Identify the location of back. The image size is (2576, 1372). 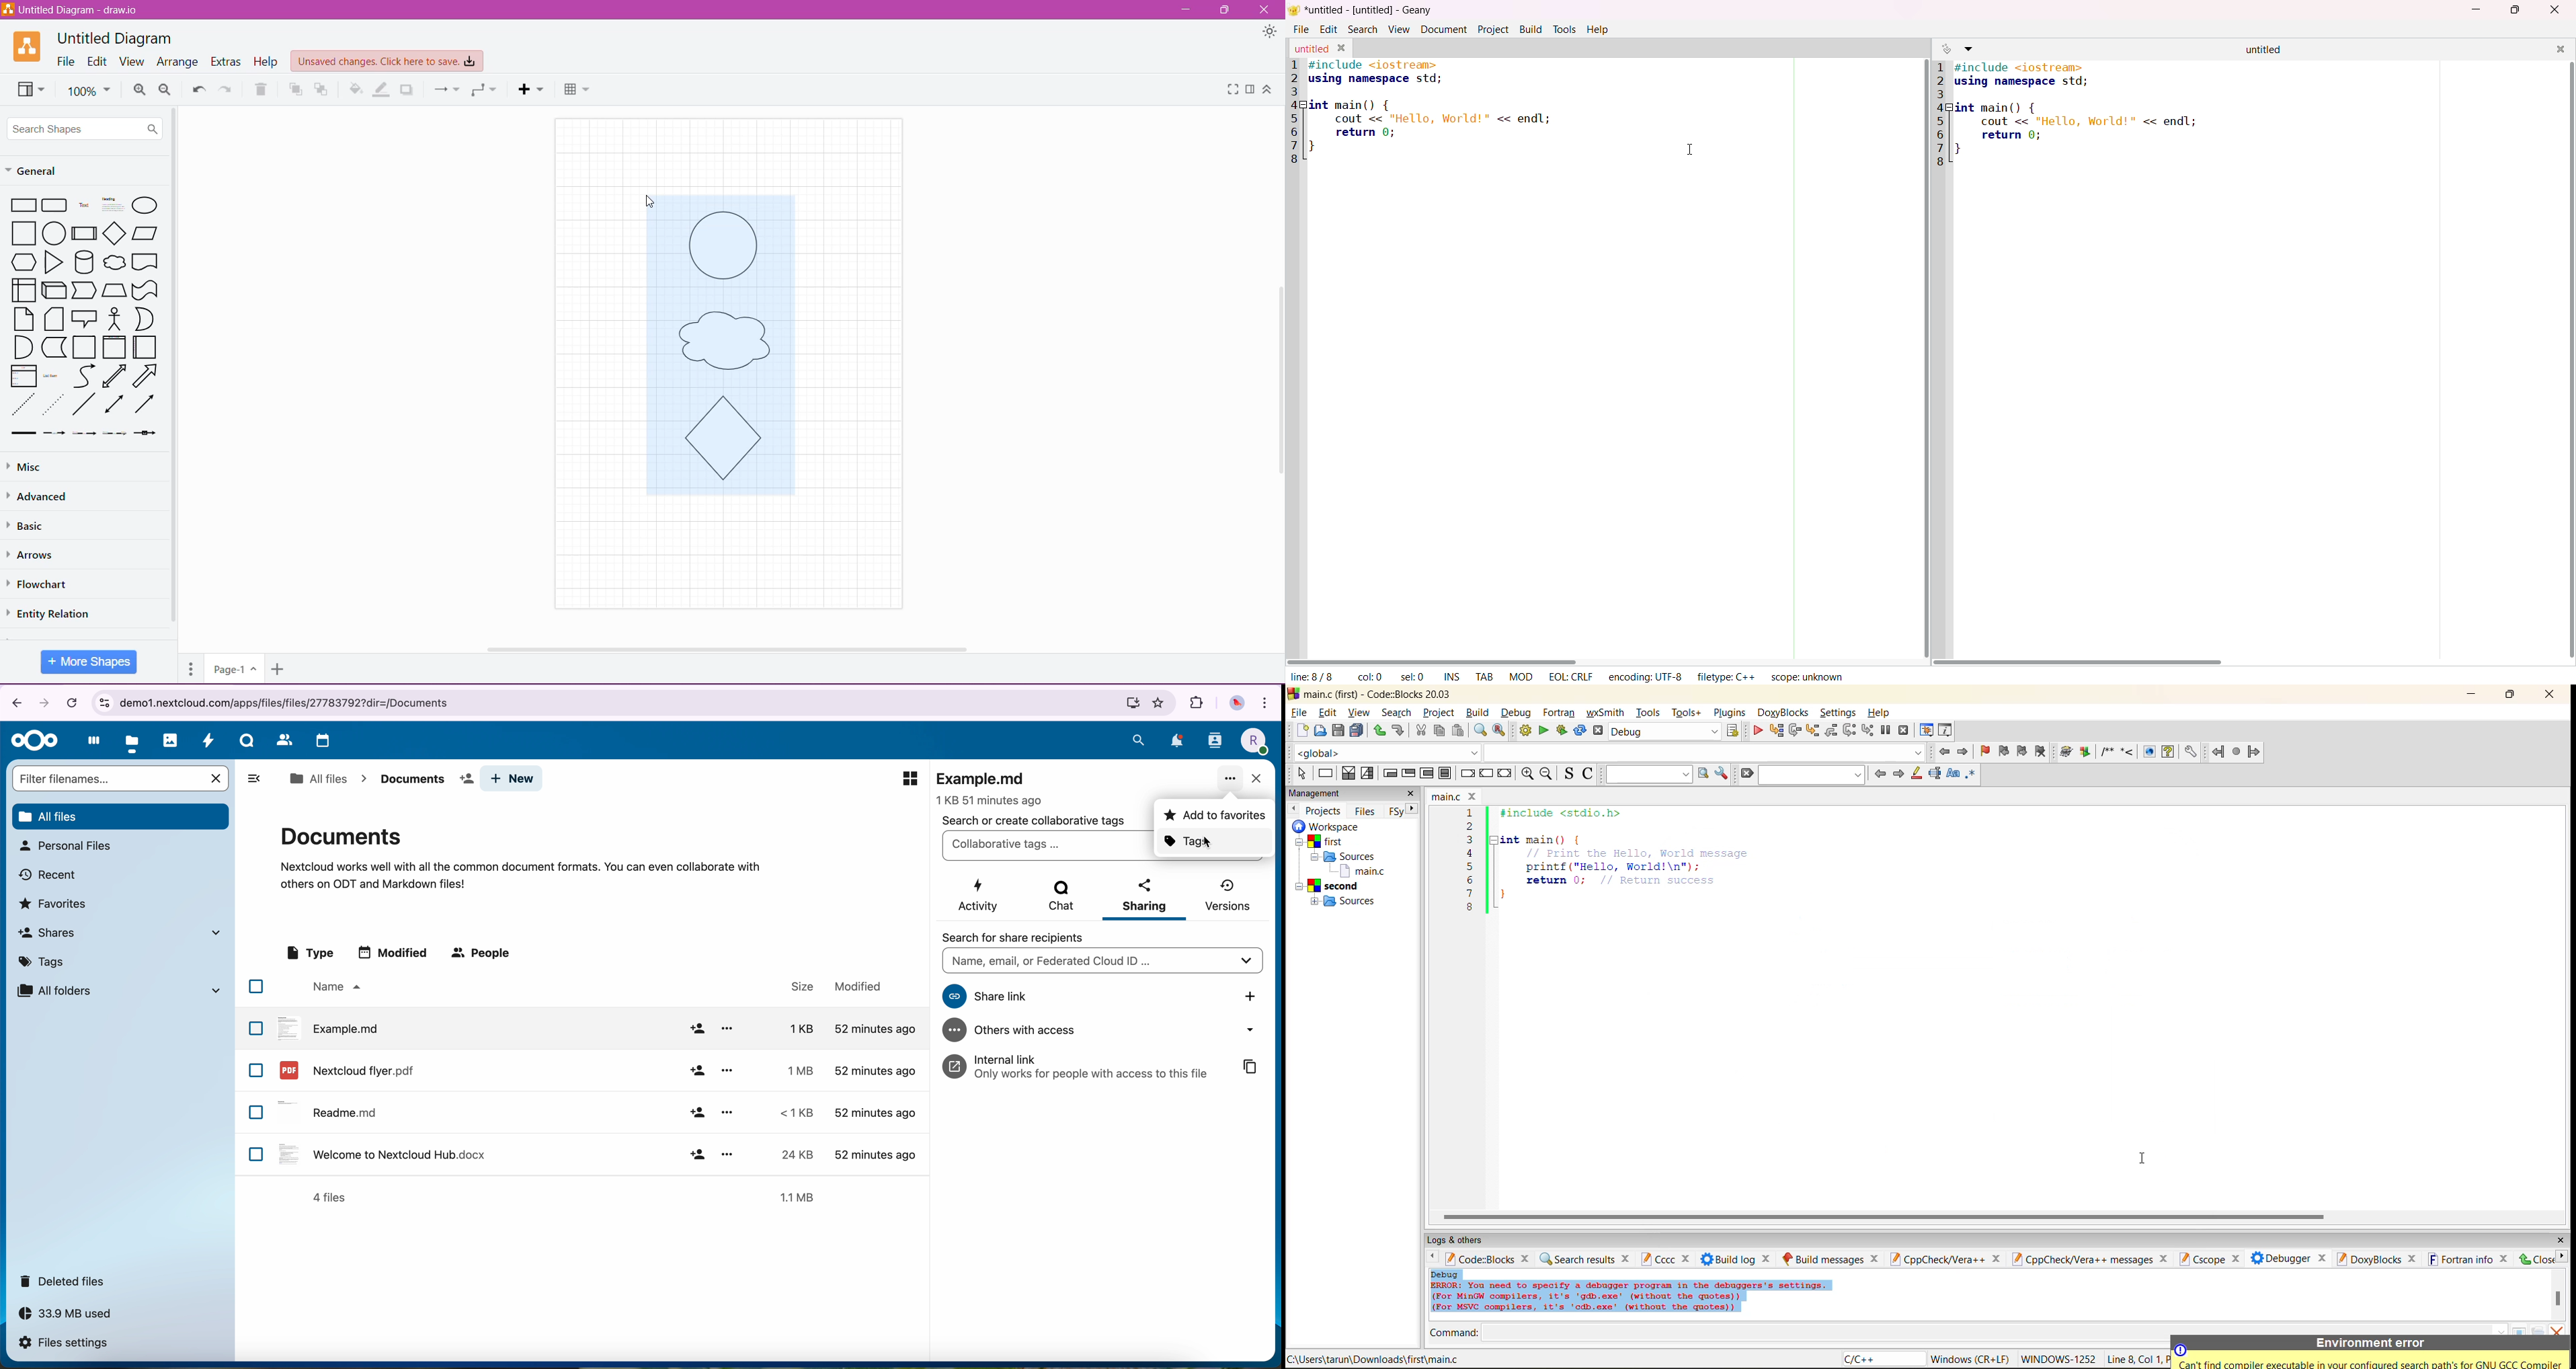
(2219, 751).